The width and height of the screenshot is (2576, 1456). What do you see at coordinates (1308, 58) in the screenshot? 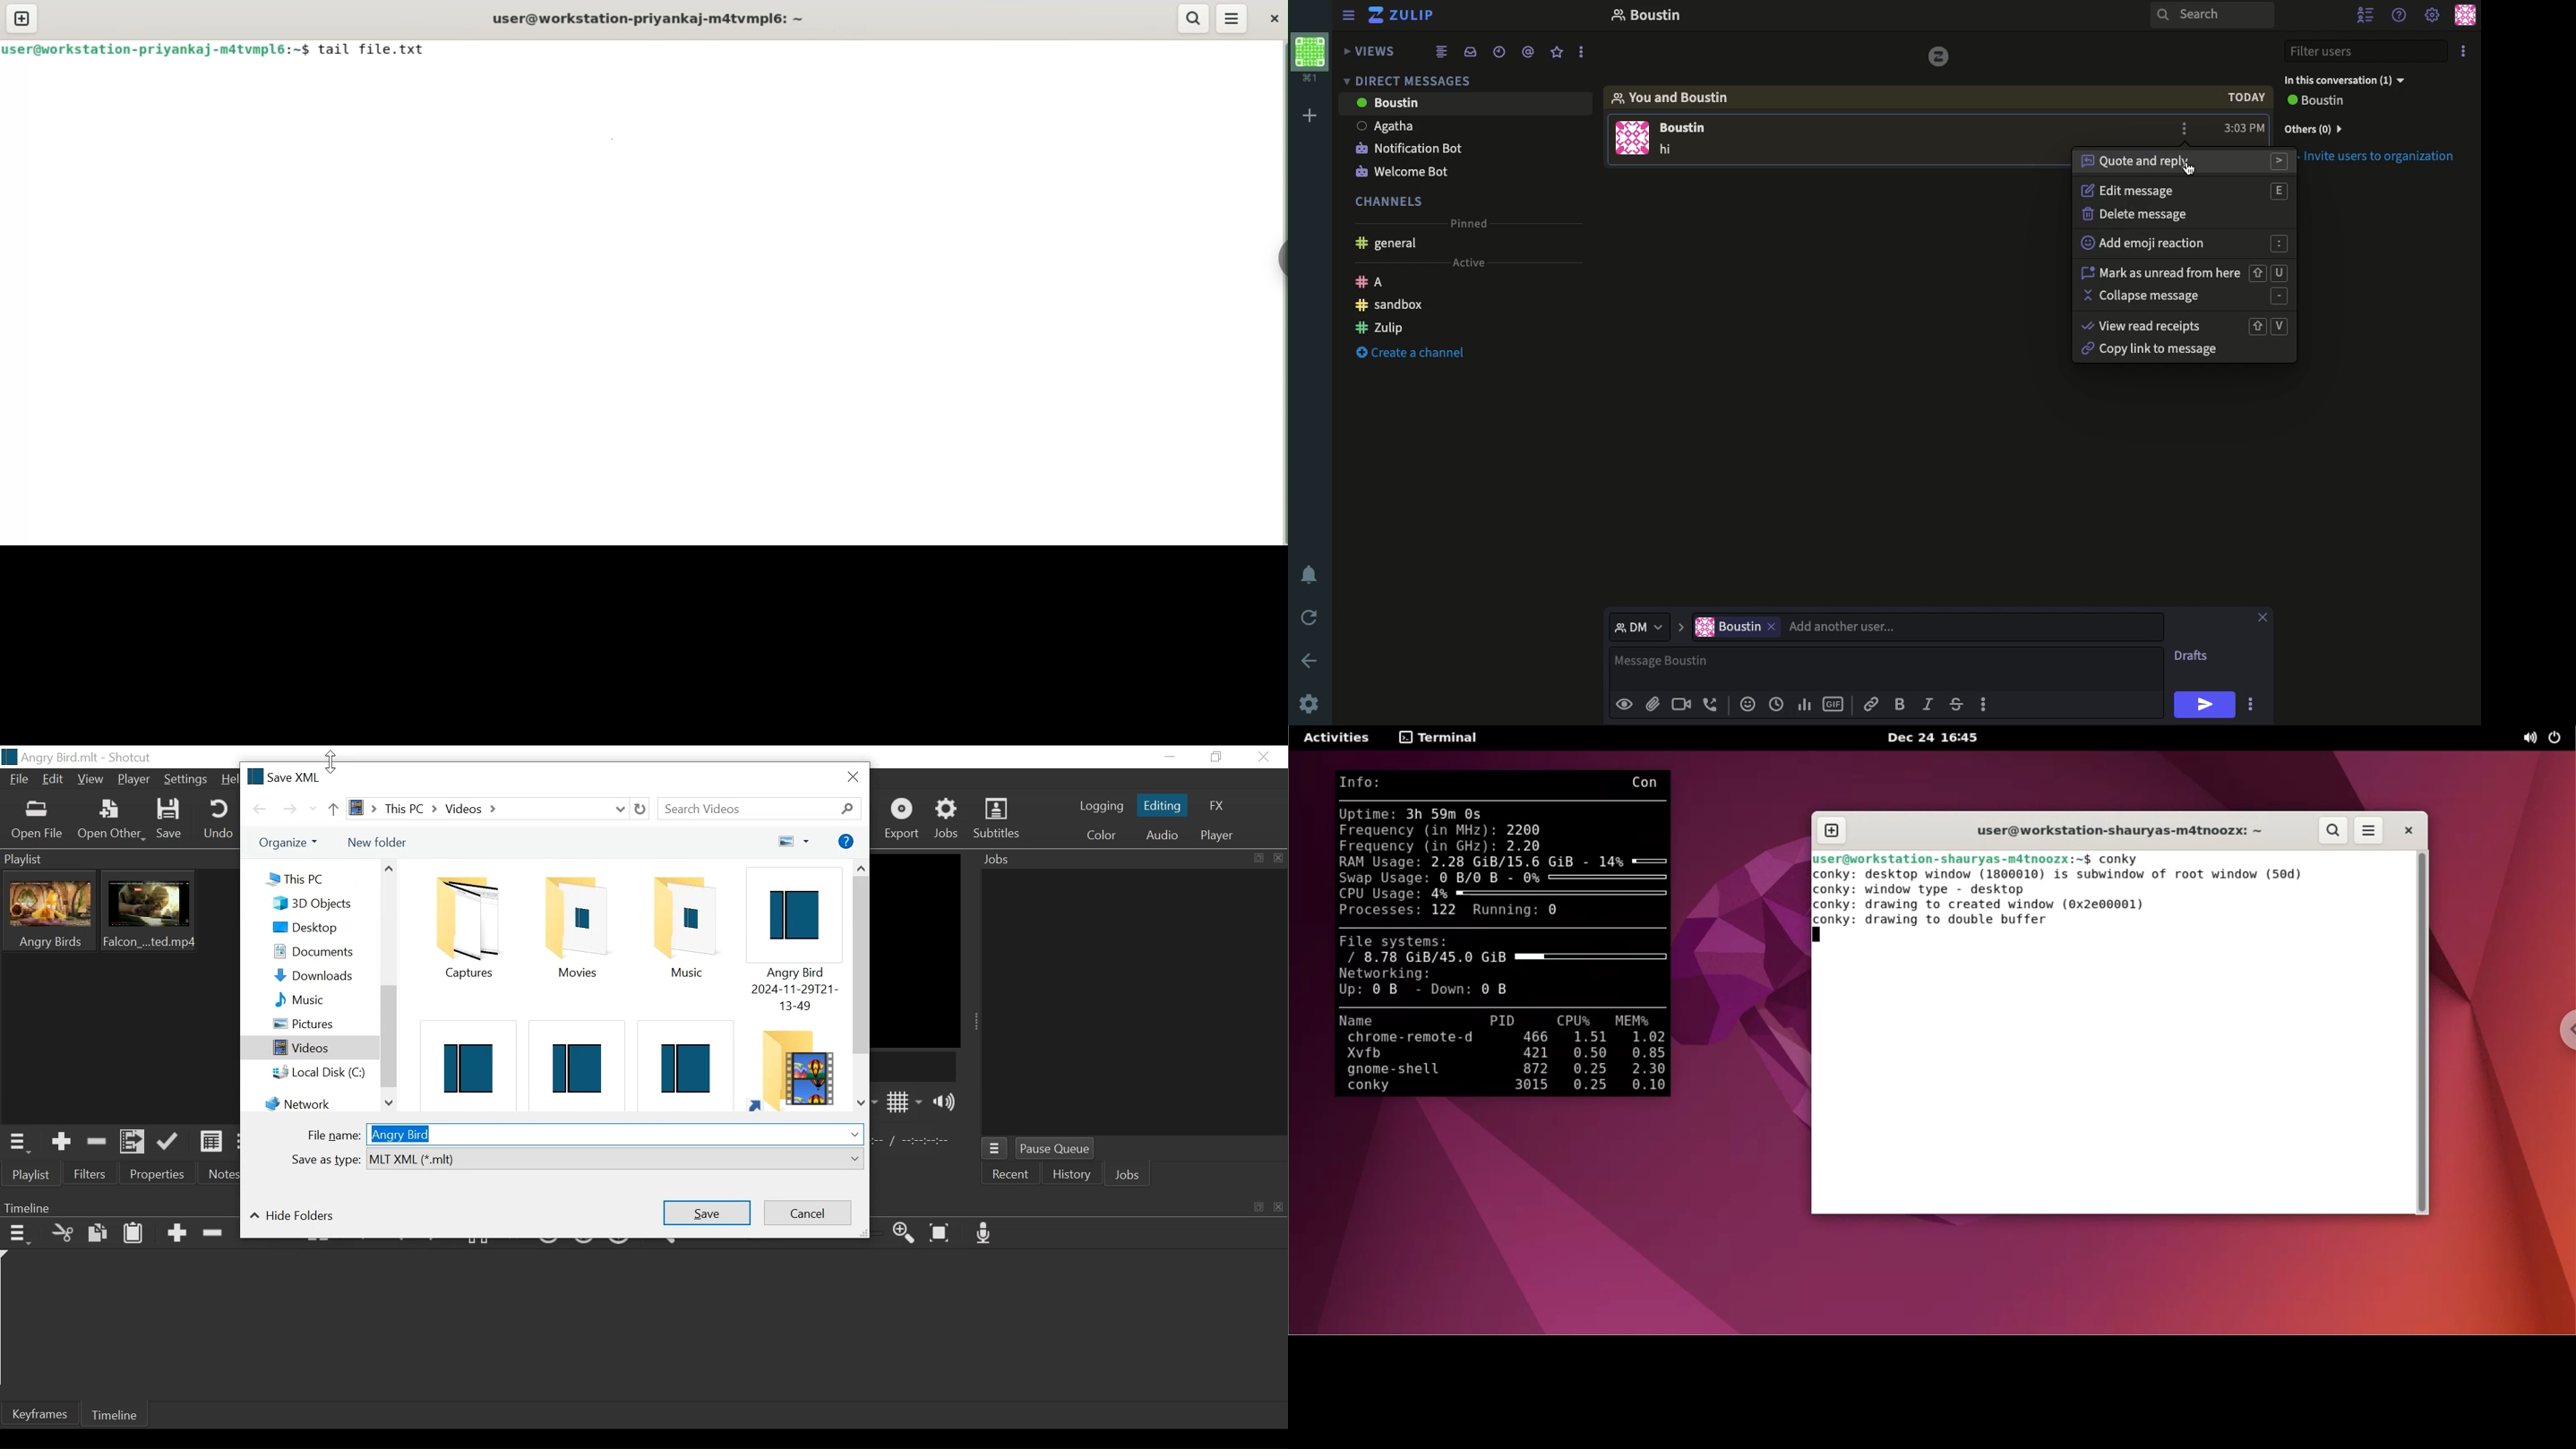
I see `Workspace profile` at bounding box center [1308, 58].